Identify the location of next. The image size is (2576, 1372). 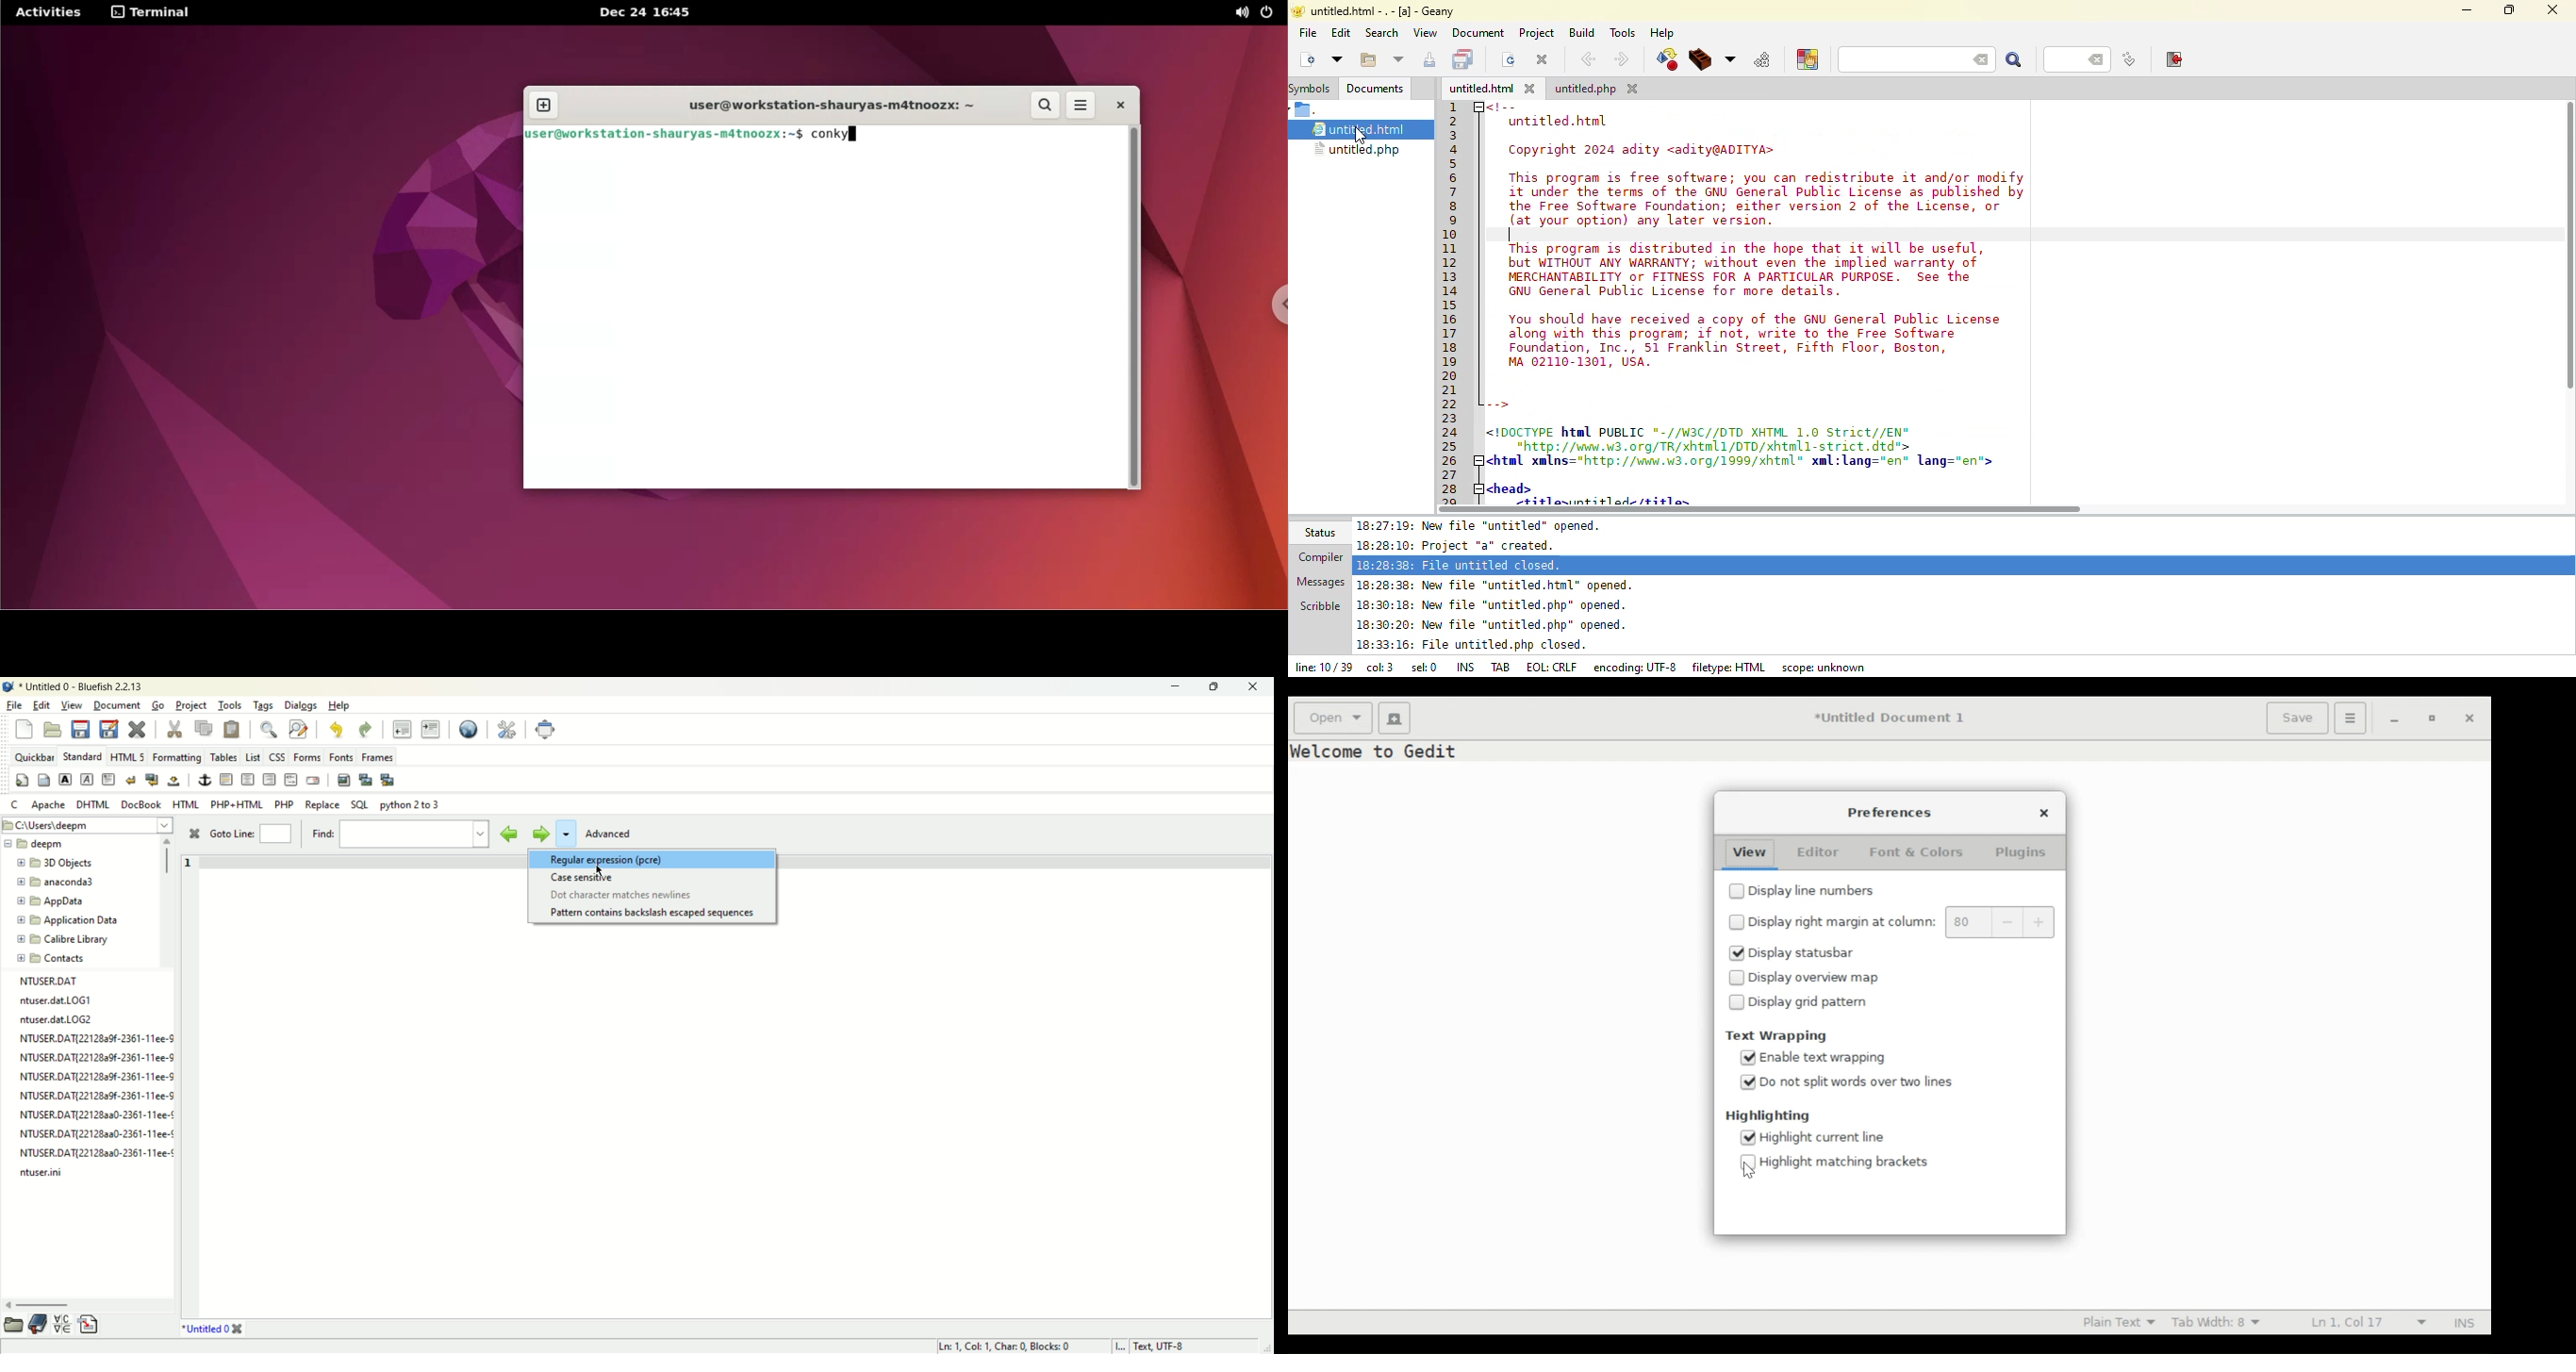
(539, 833).